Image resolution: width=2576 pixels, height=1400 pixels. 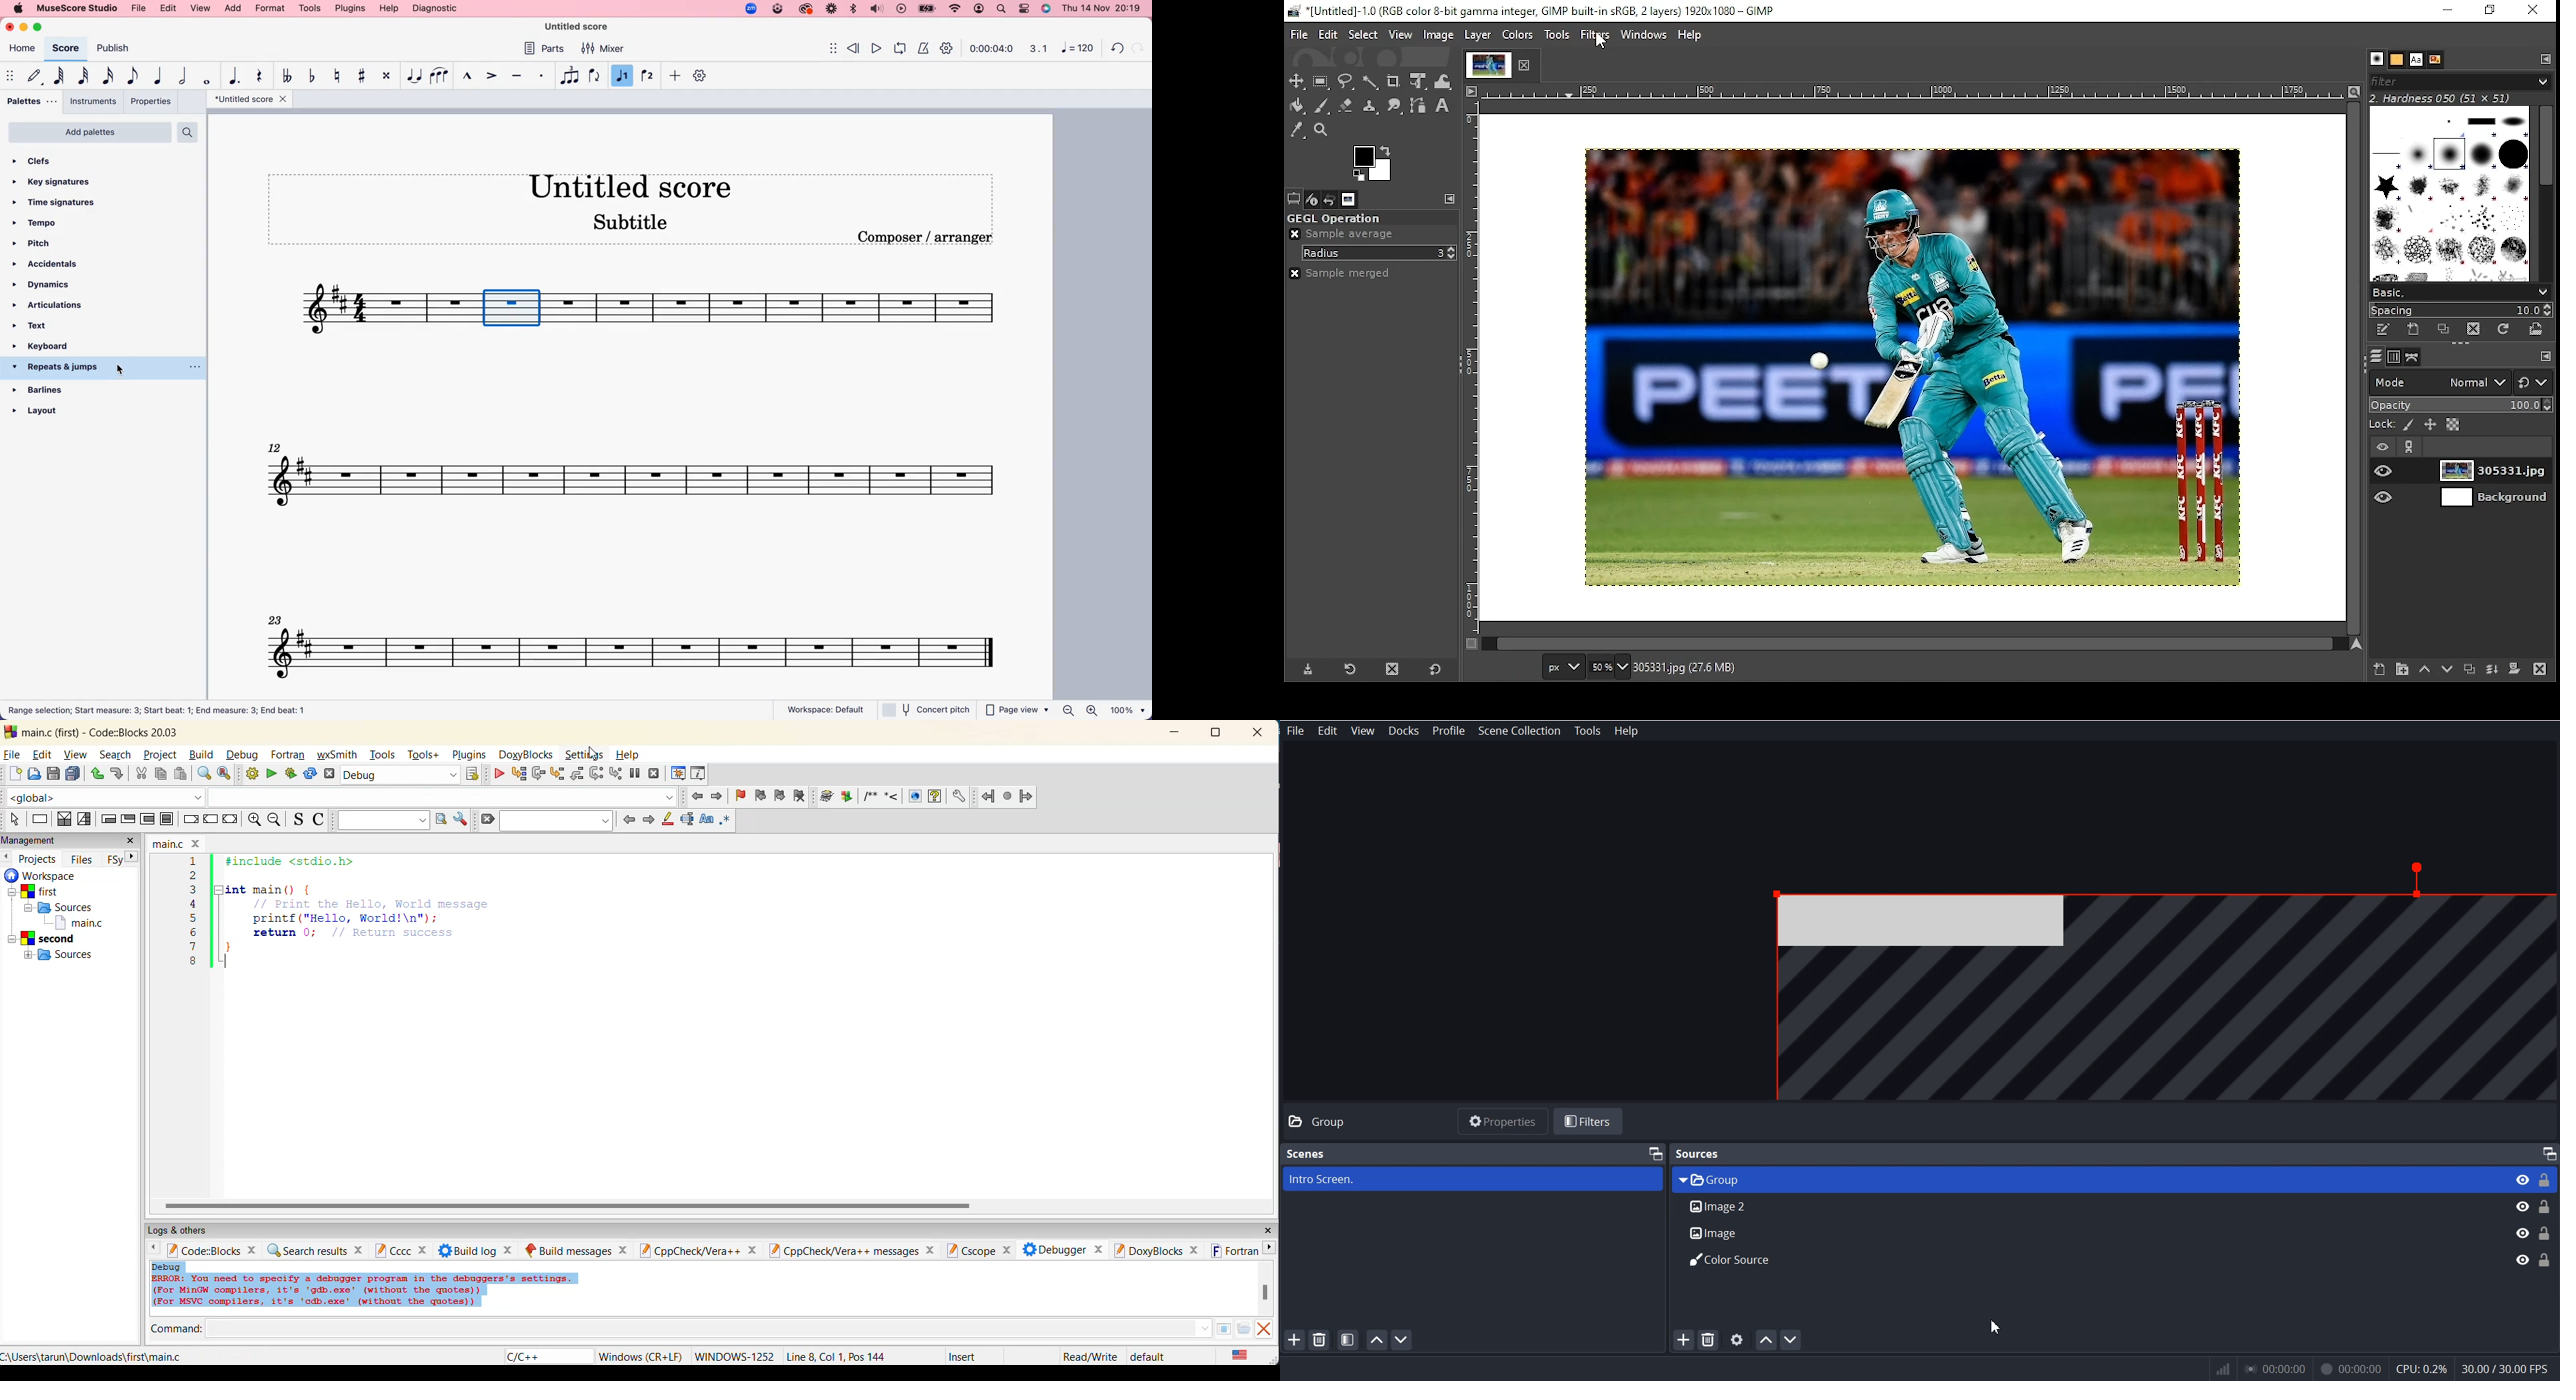 What do you see at coordinates (1322, 130) in the screenshot?
I see `zoom tool` at bounding box center [1322, 130].